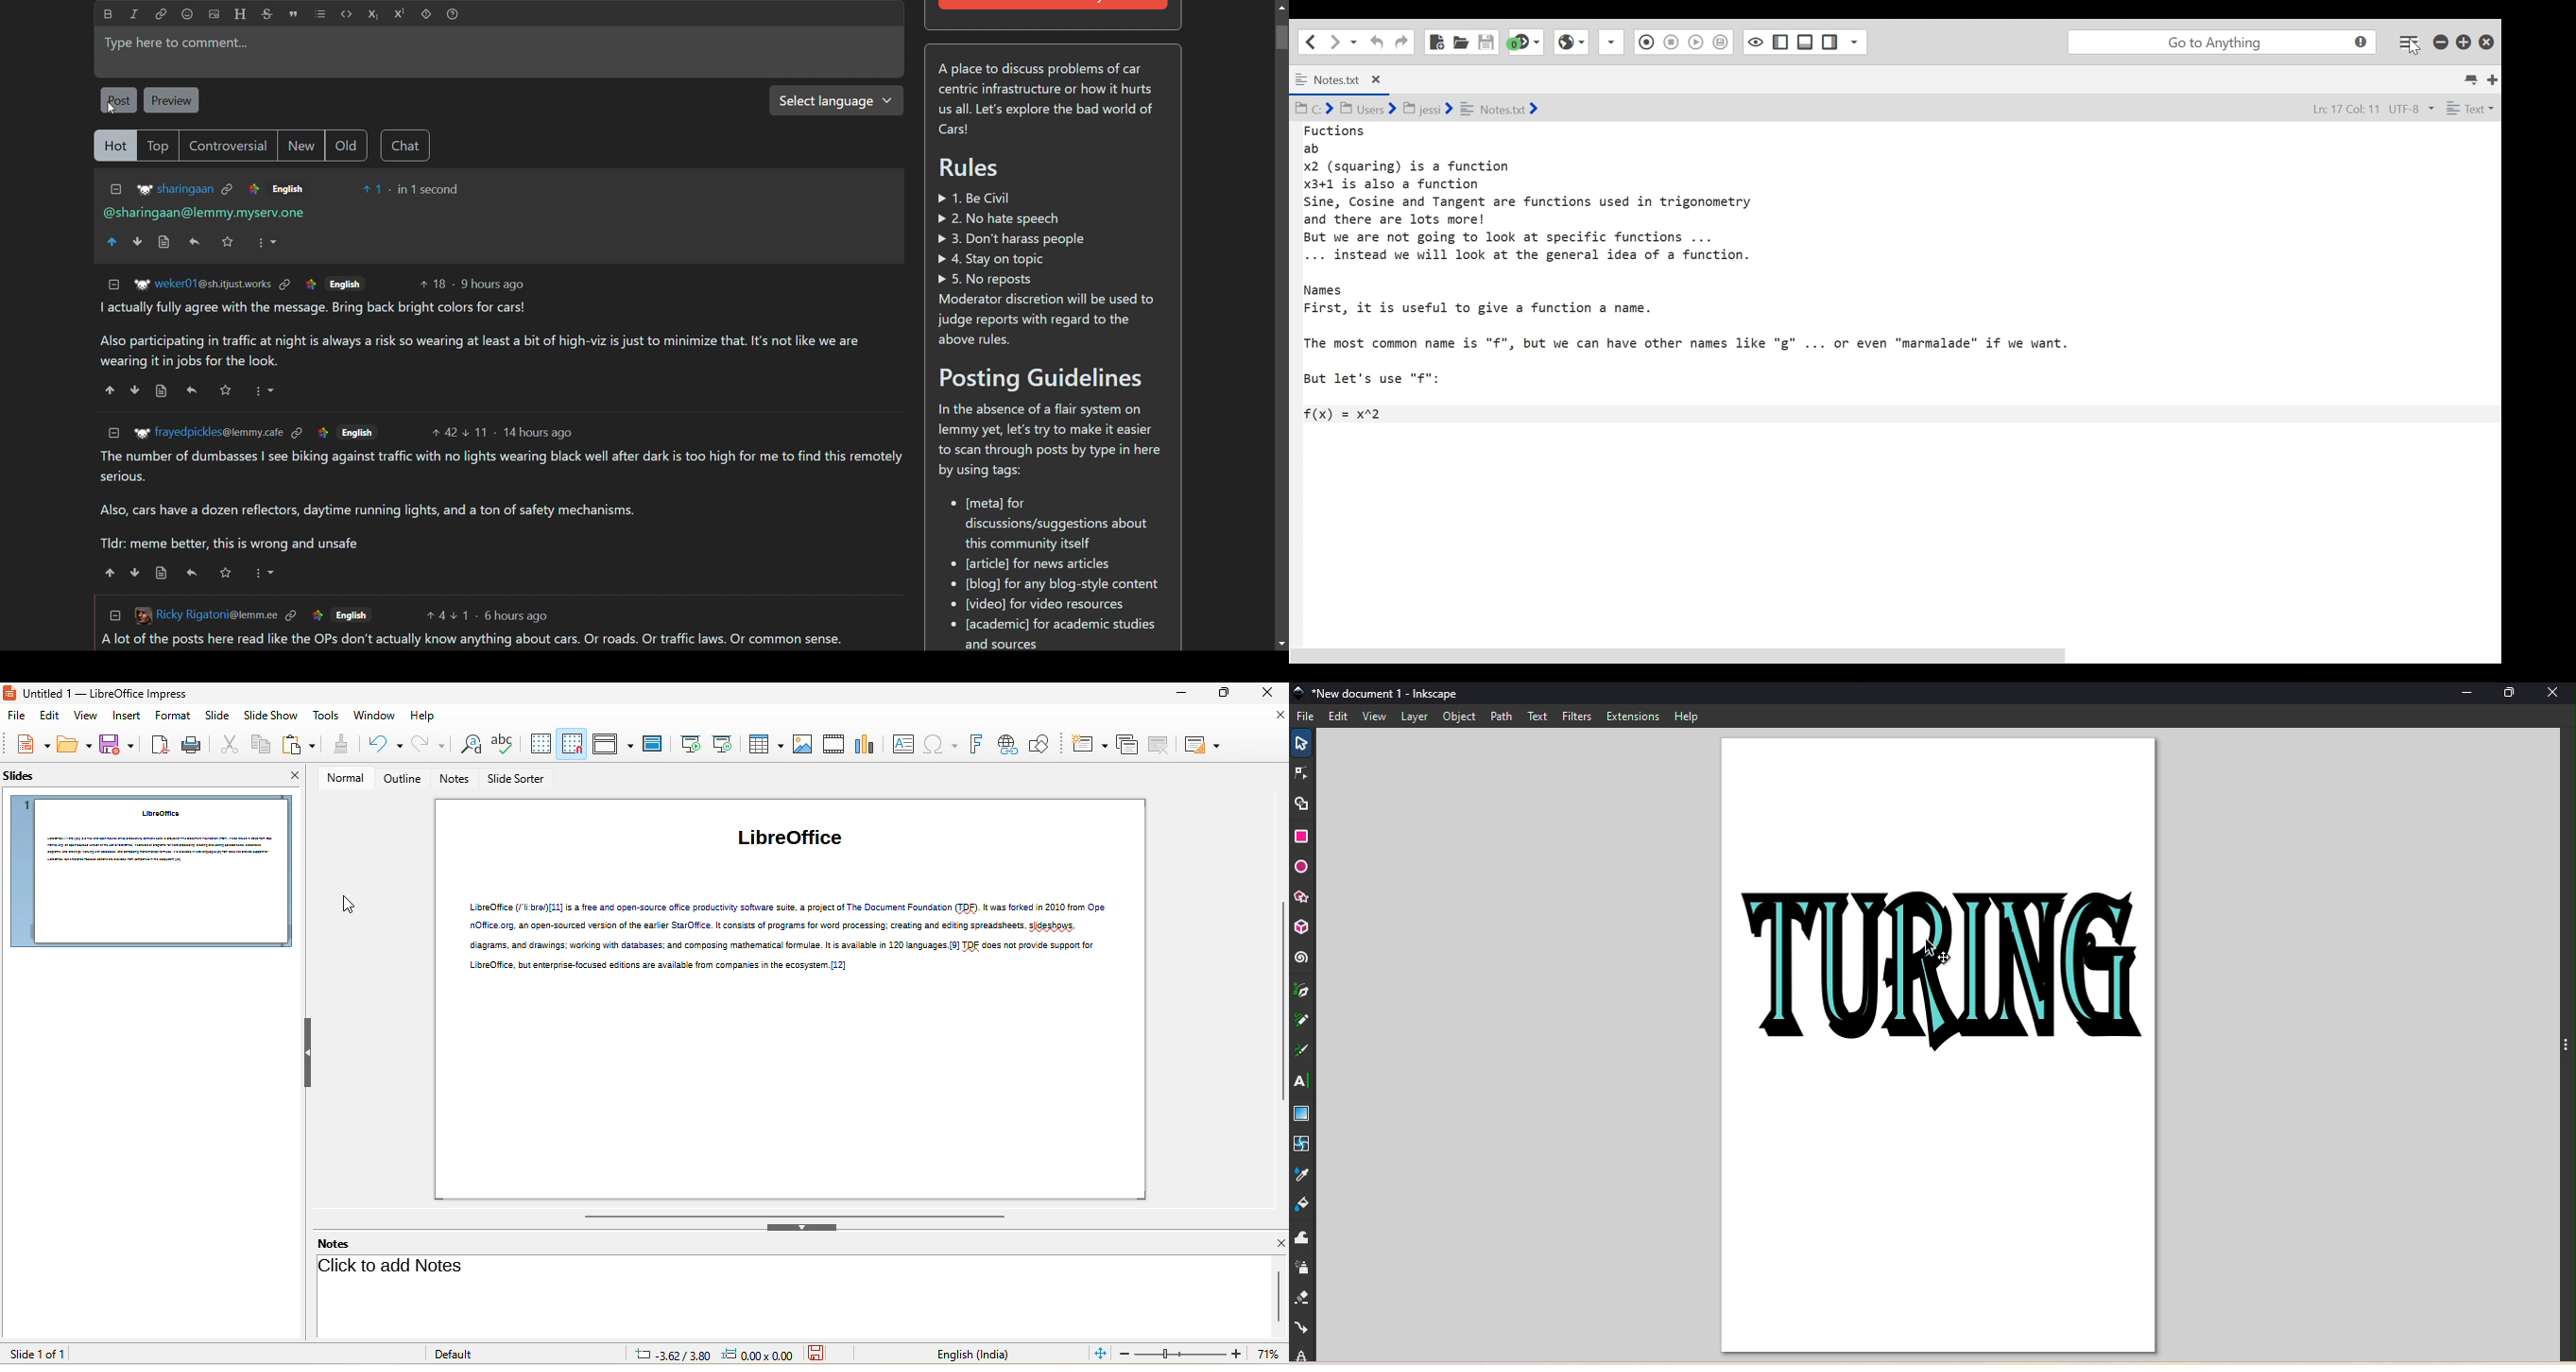 This screenshot has width=2576, height=1372. Describe the element at coordinates (390, 1268) in the screenshot. I see `click to add notes` at that location.